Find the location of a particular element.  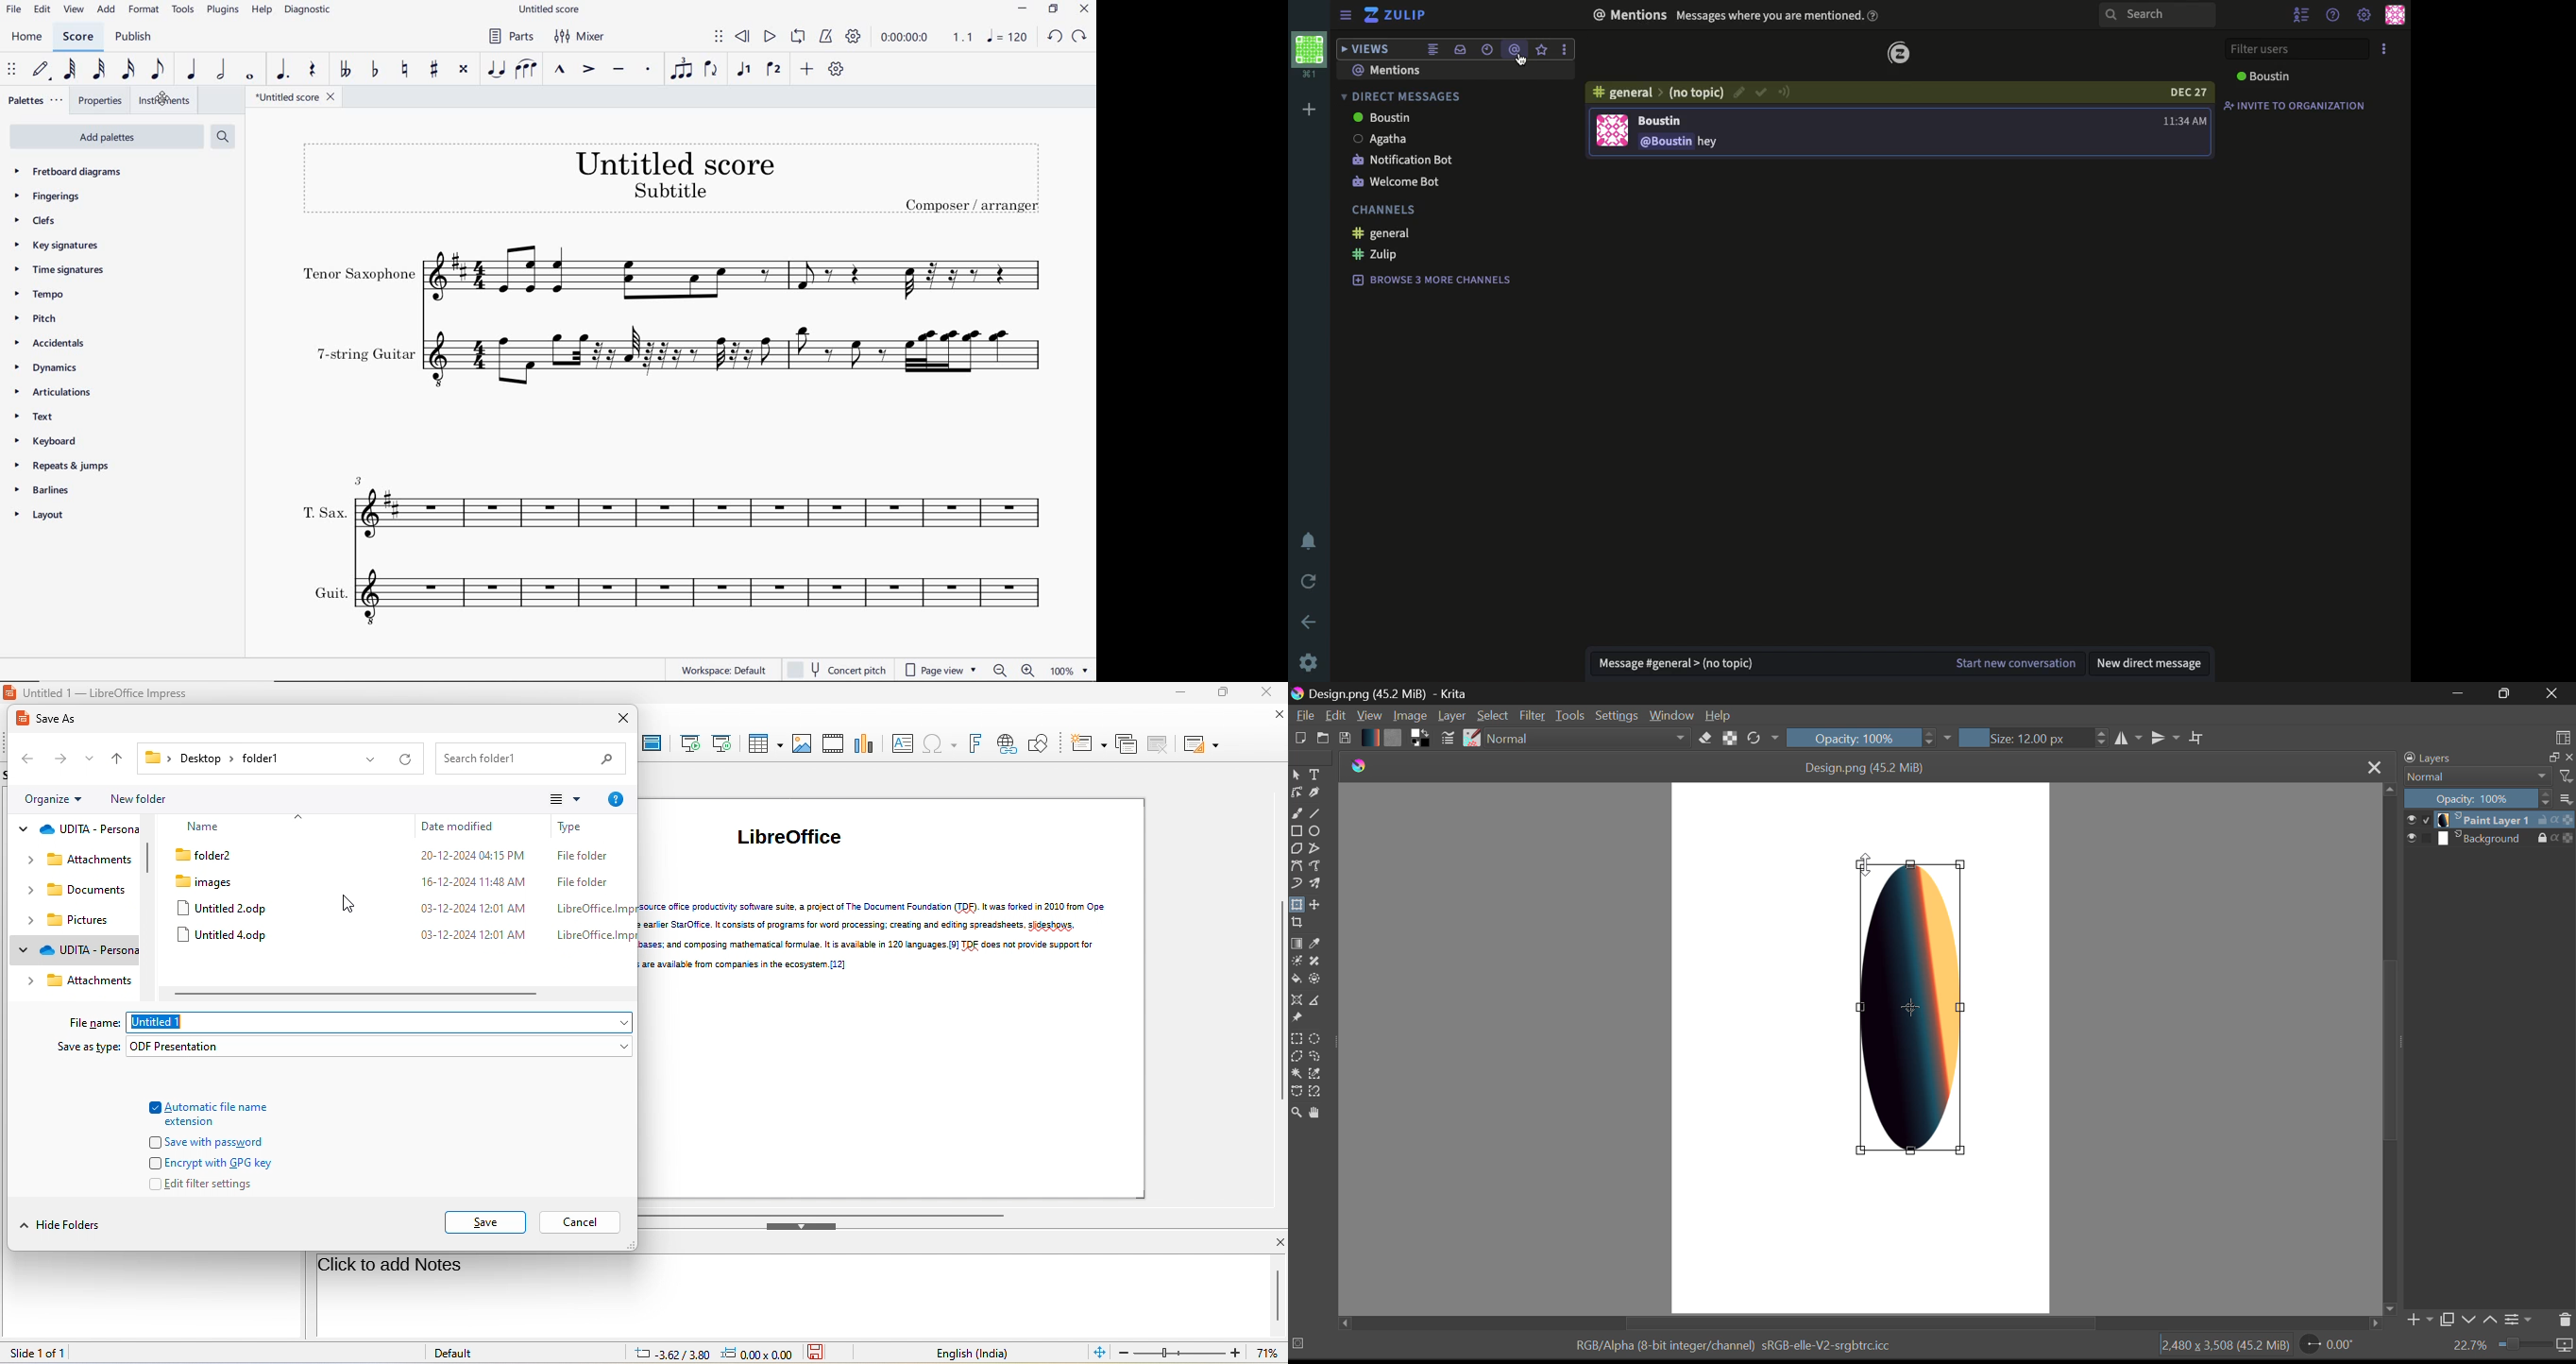

Blending Mode is located at coordinates (1589, 737).